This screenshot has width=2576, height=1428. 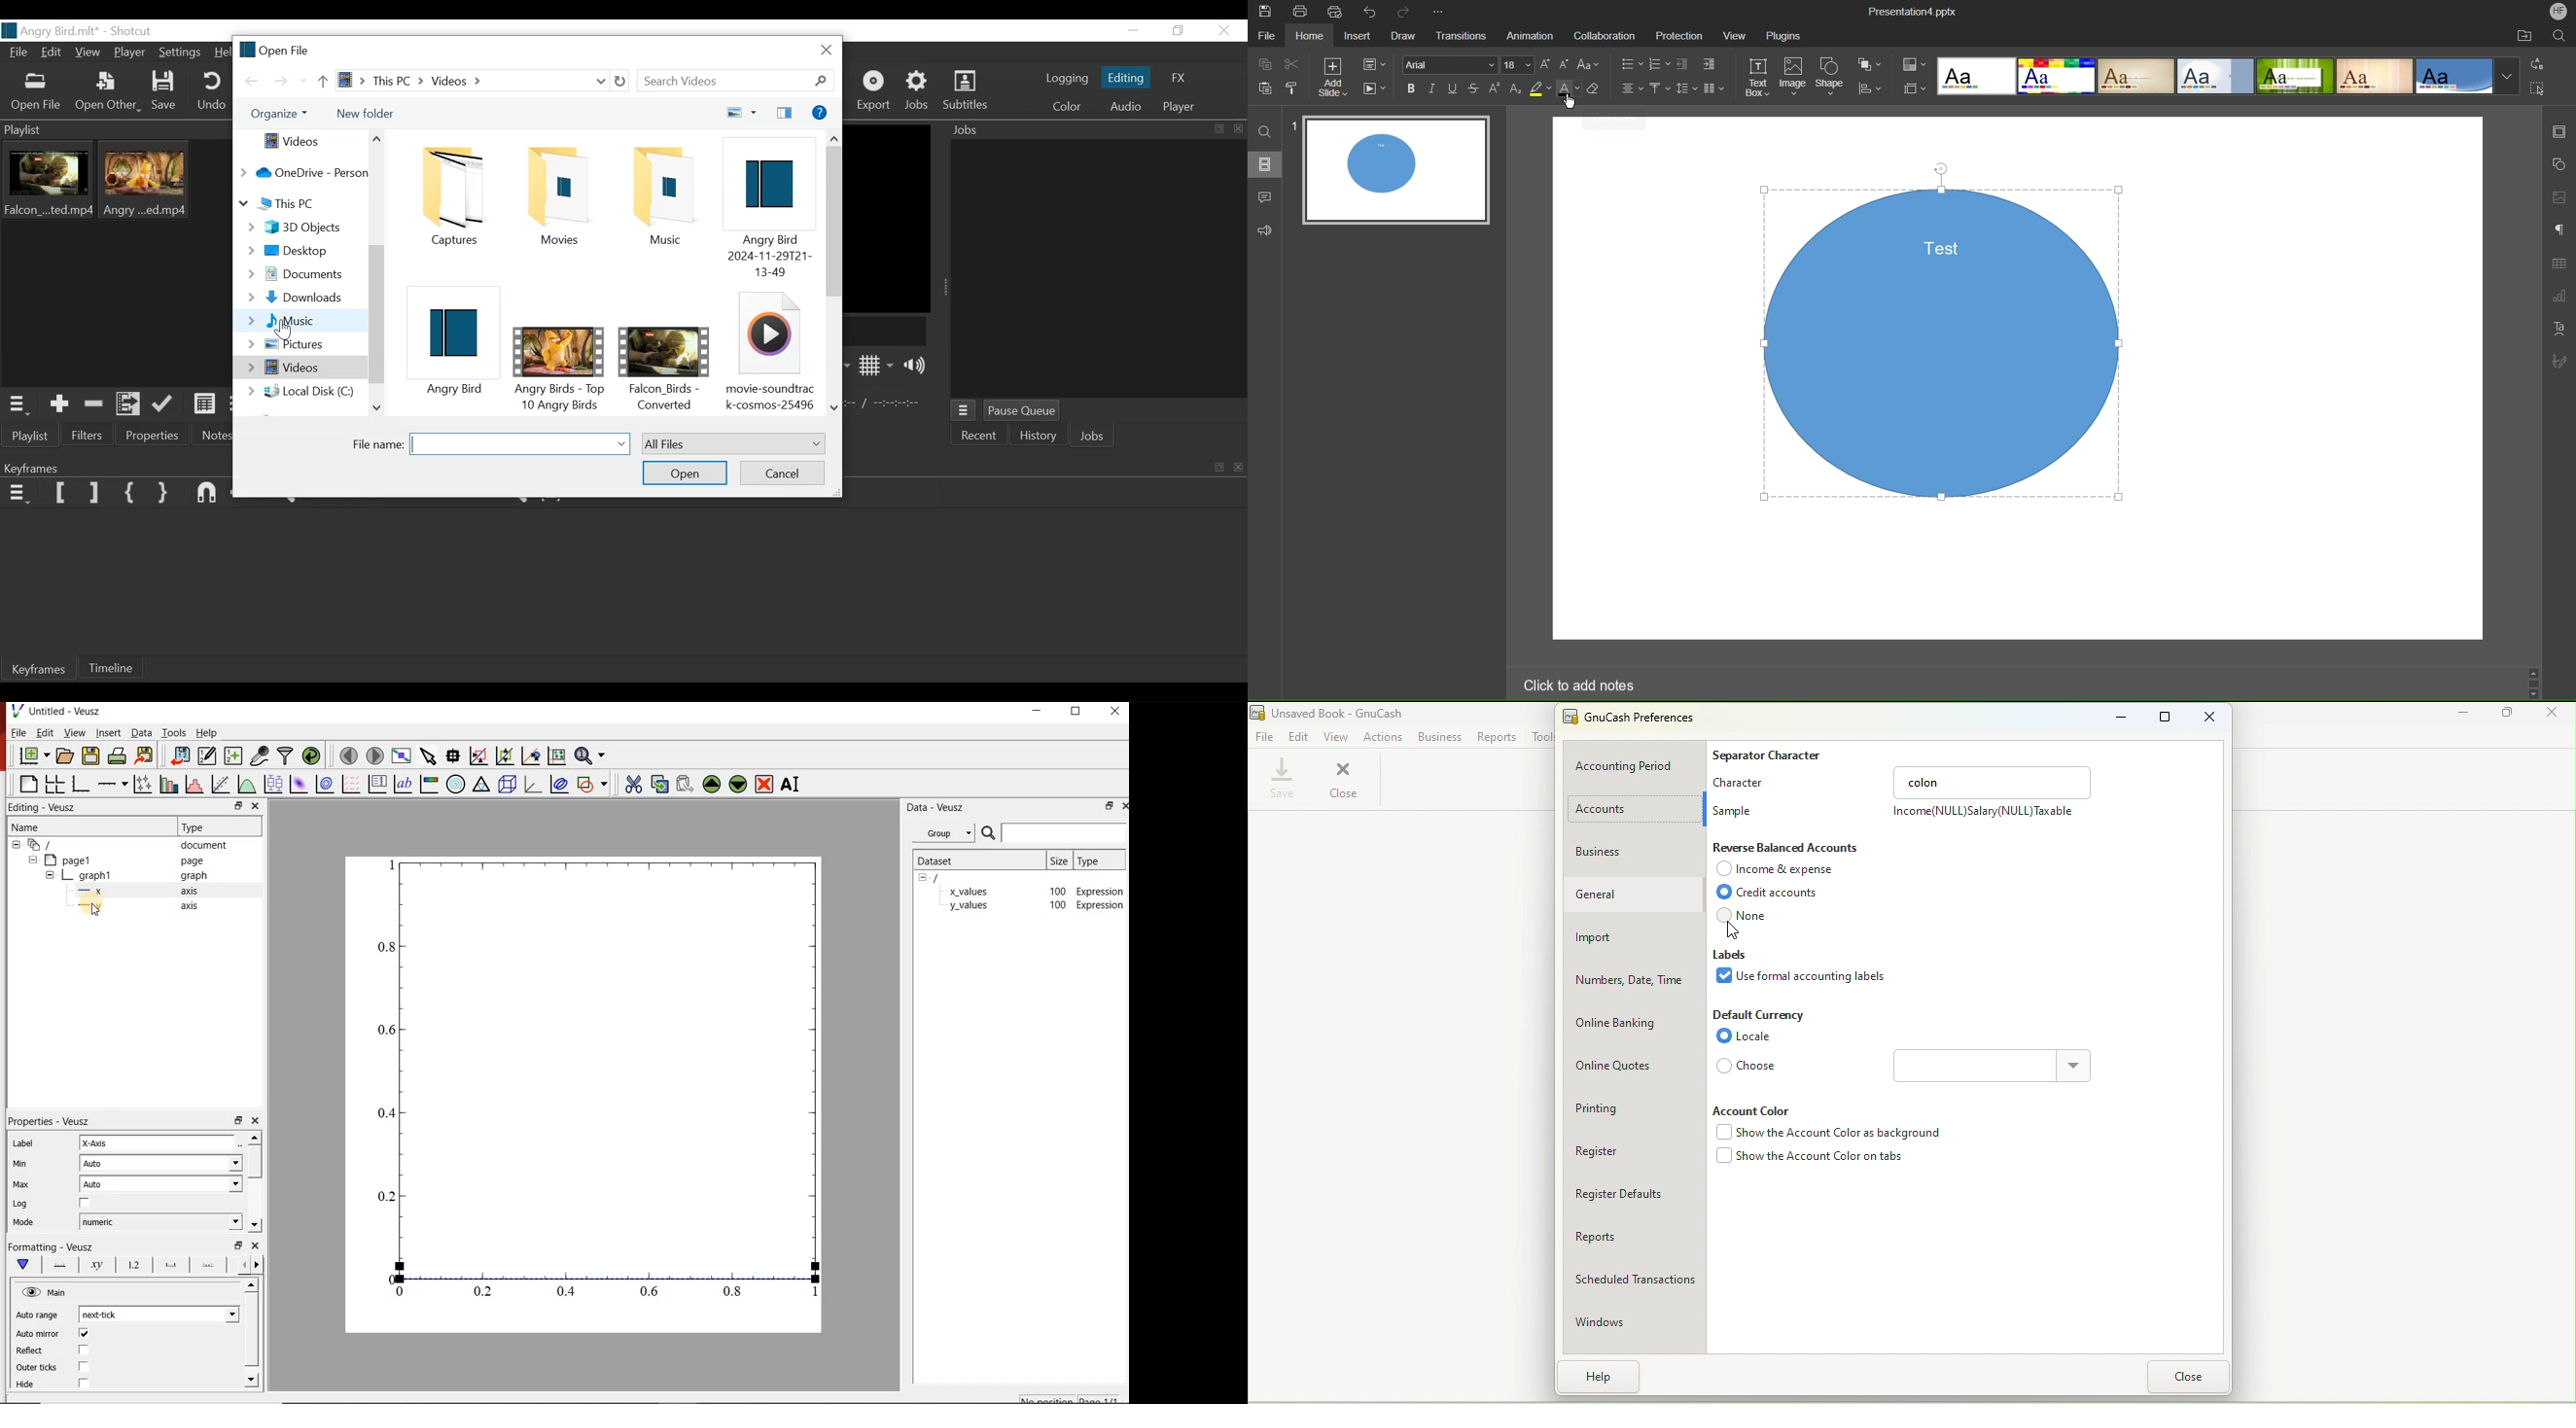 I want to click on Columns, so click(x=1715, y=89).